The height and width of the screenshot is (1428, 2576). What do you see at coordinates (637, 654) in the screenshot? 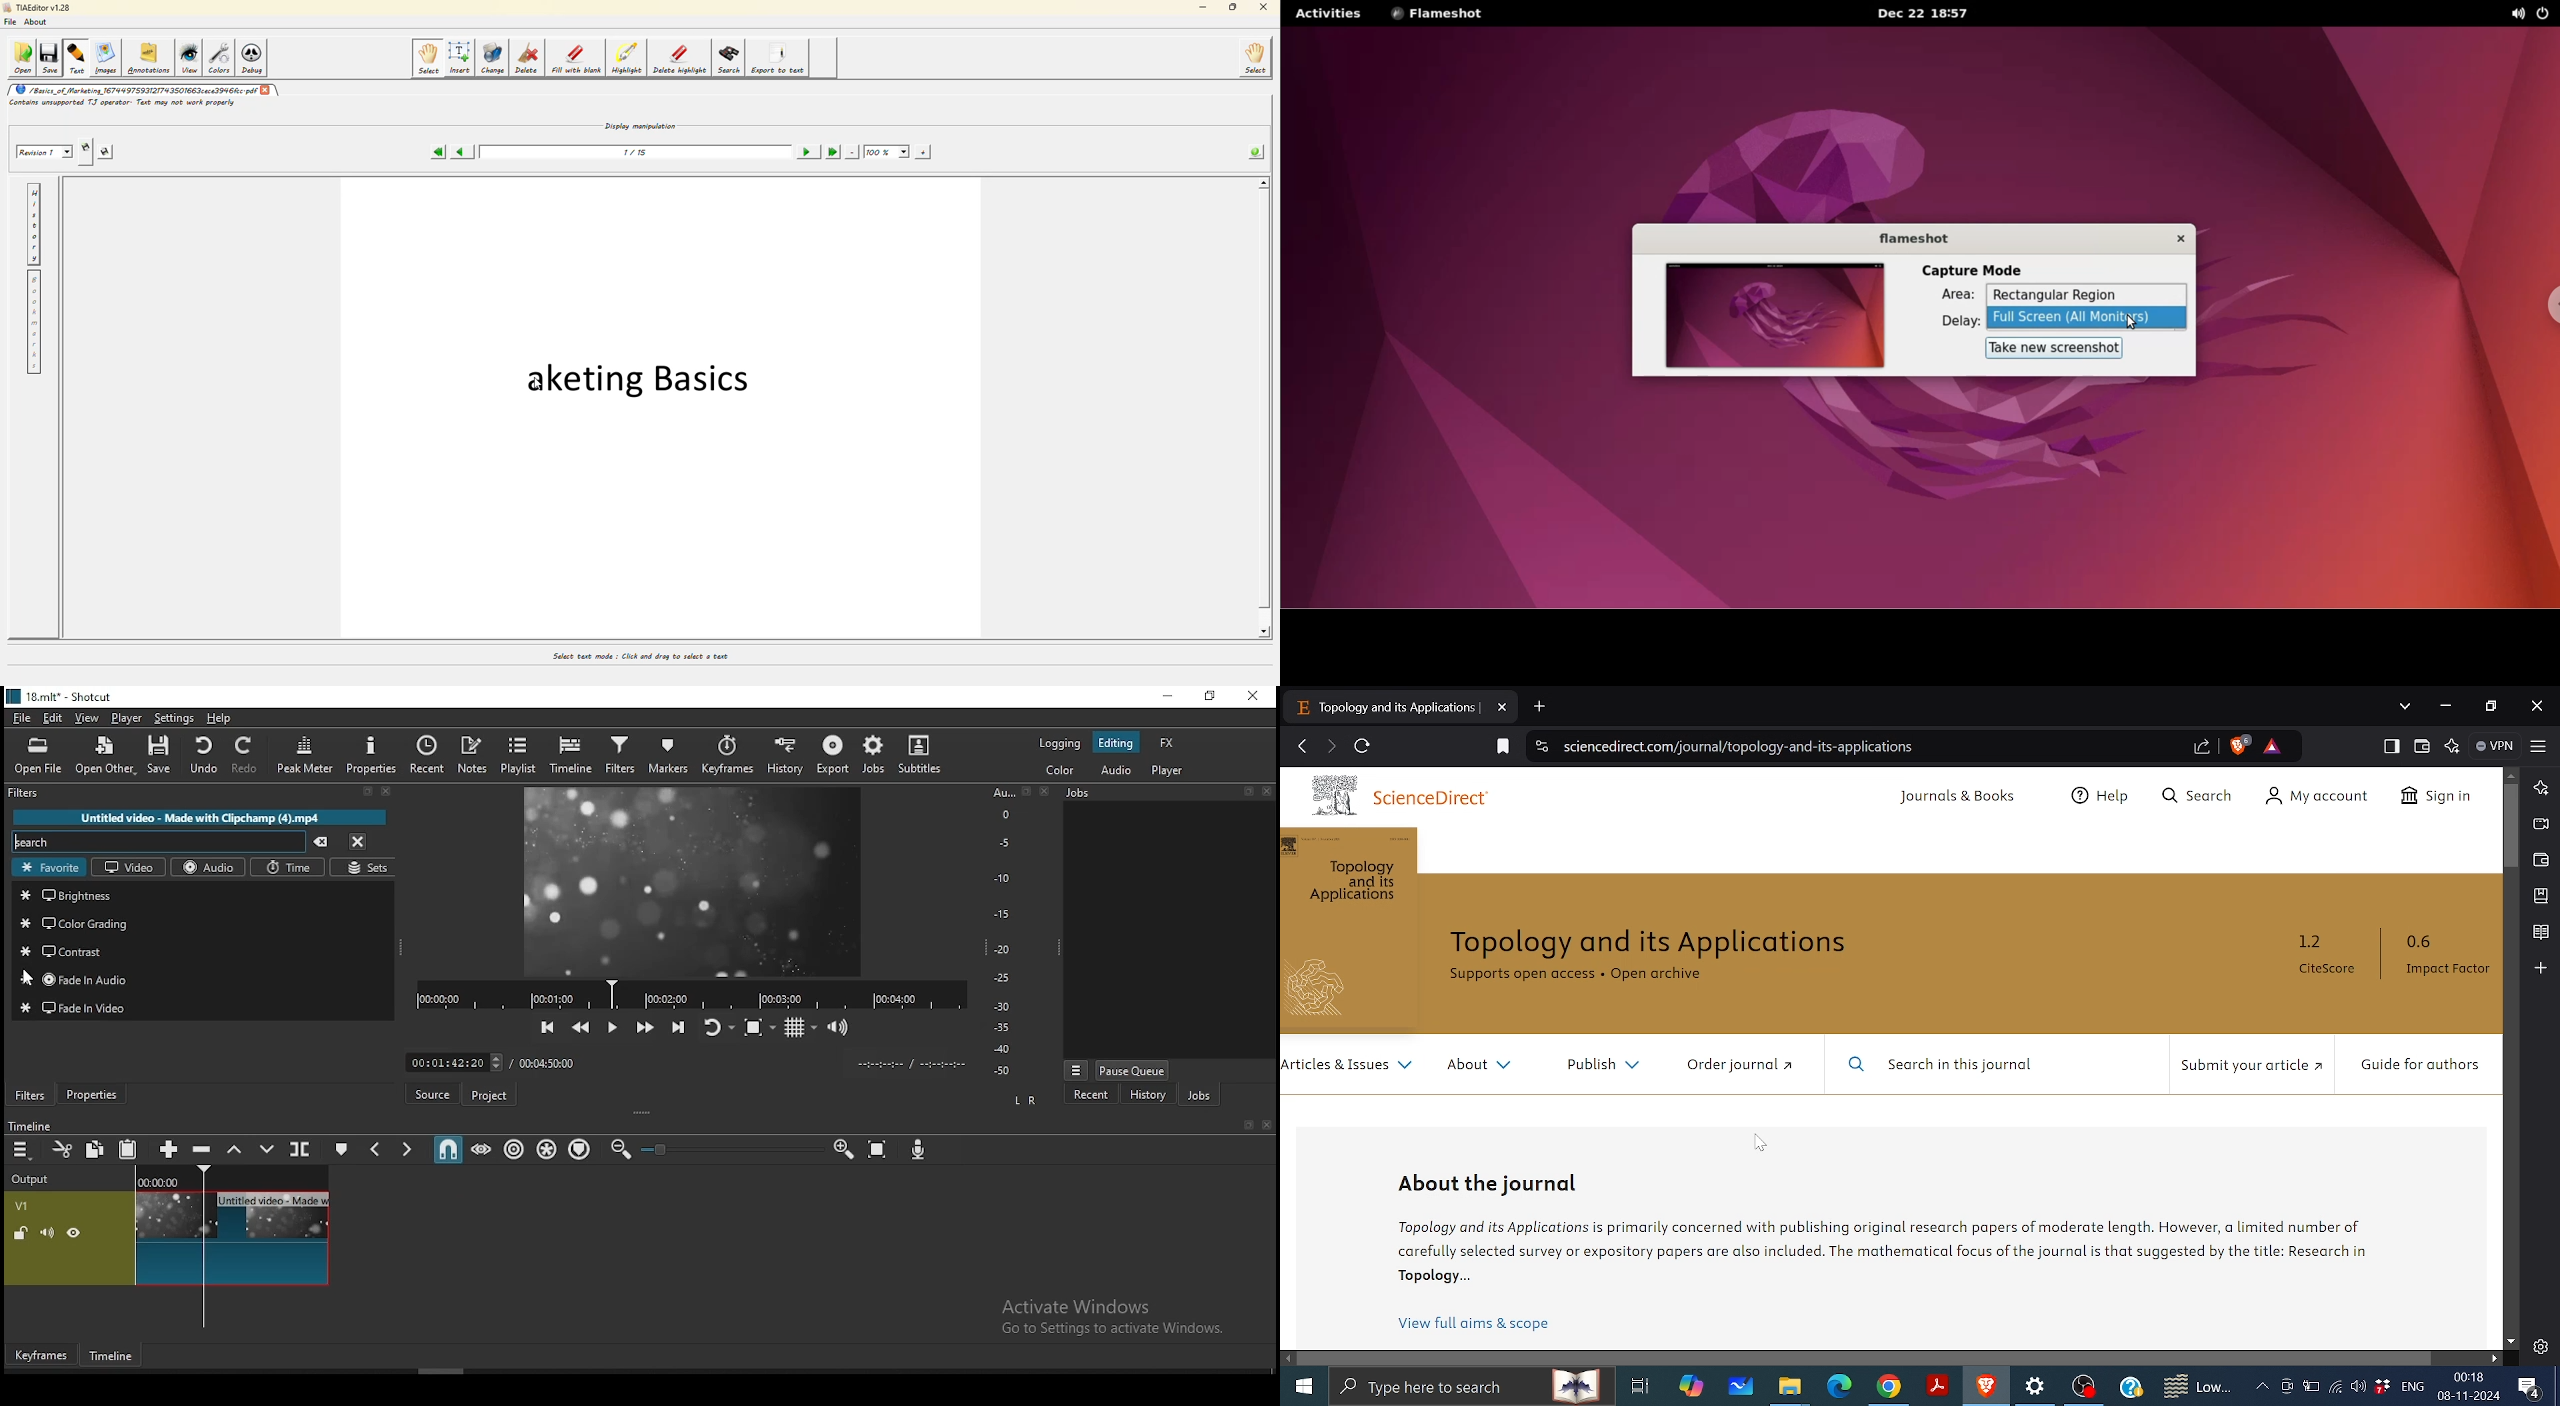
I see `select text mode: click and drag to select` at bounding box center [637, 654].